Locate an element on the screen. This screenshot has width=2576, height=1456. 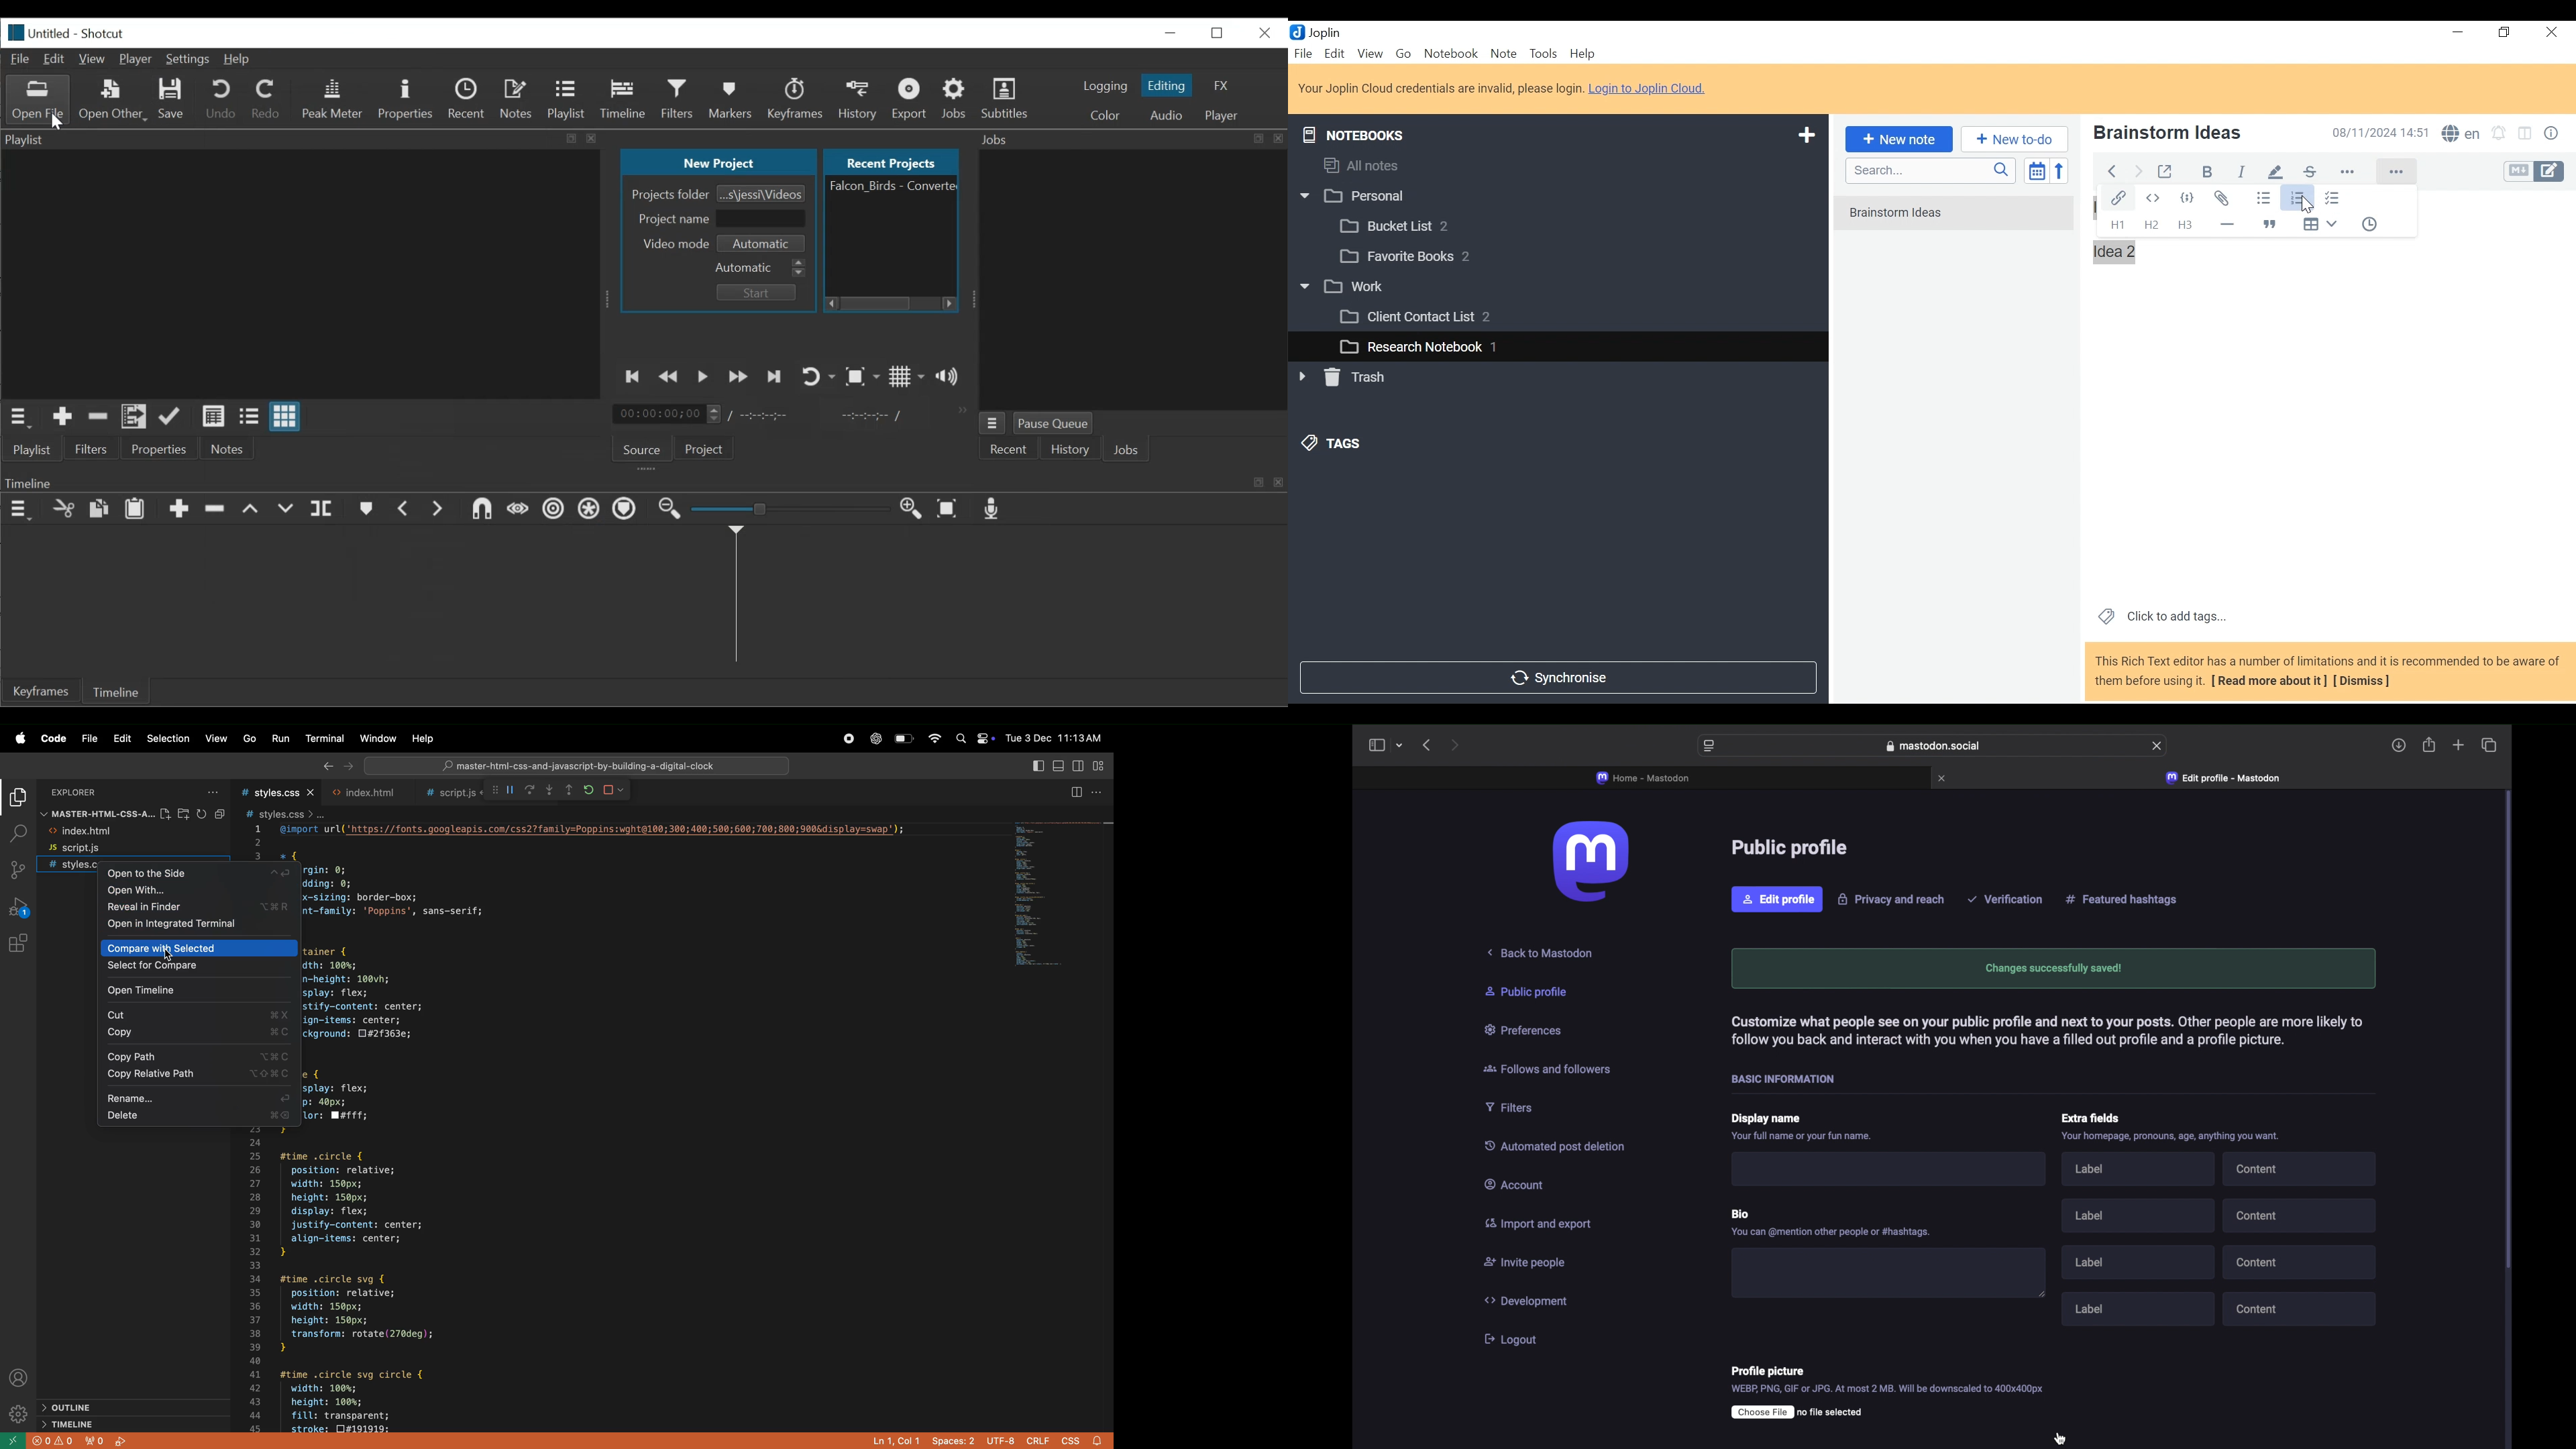
refresh is located at coordinates (2157, 746).